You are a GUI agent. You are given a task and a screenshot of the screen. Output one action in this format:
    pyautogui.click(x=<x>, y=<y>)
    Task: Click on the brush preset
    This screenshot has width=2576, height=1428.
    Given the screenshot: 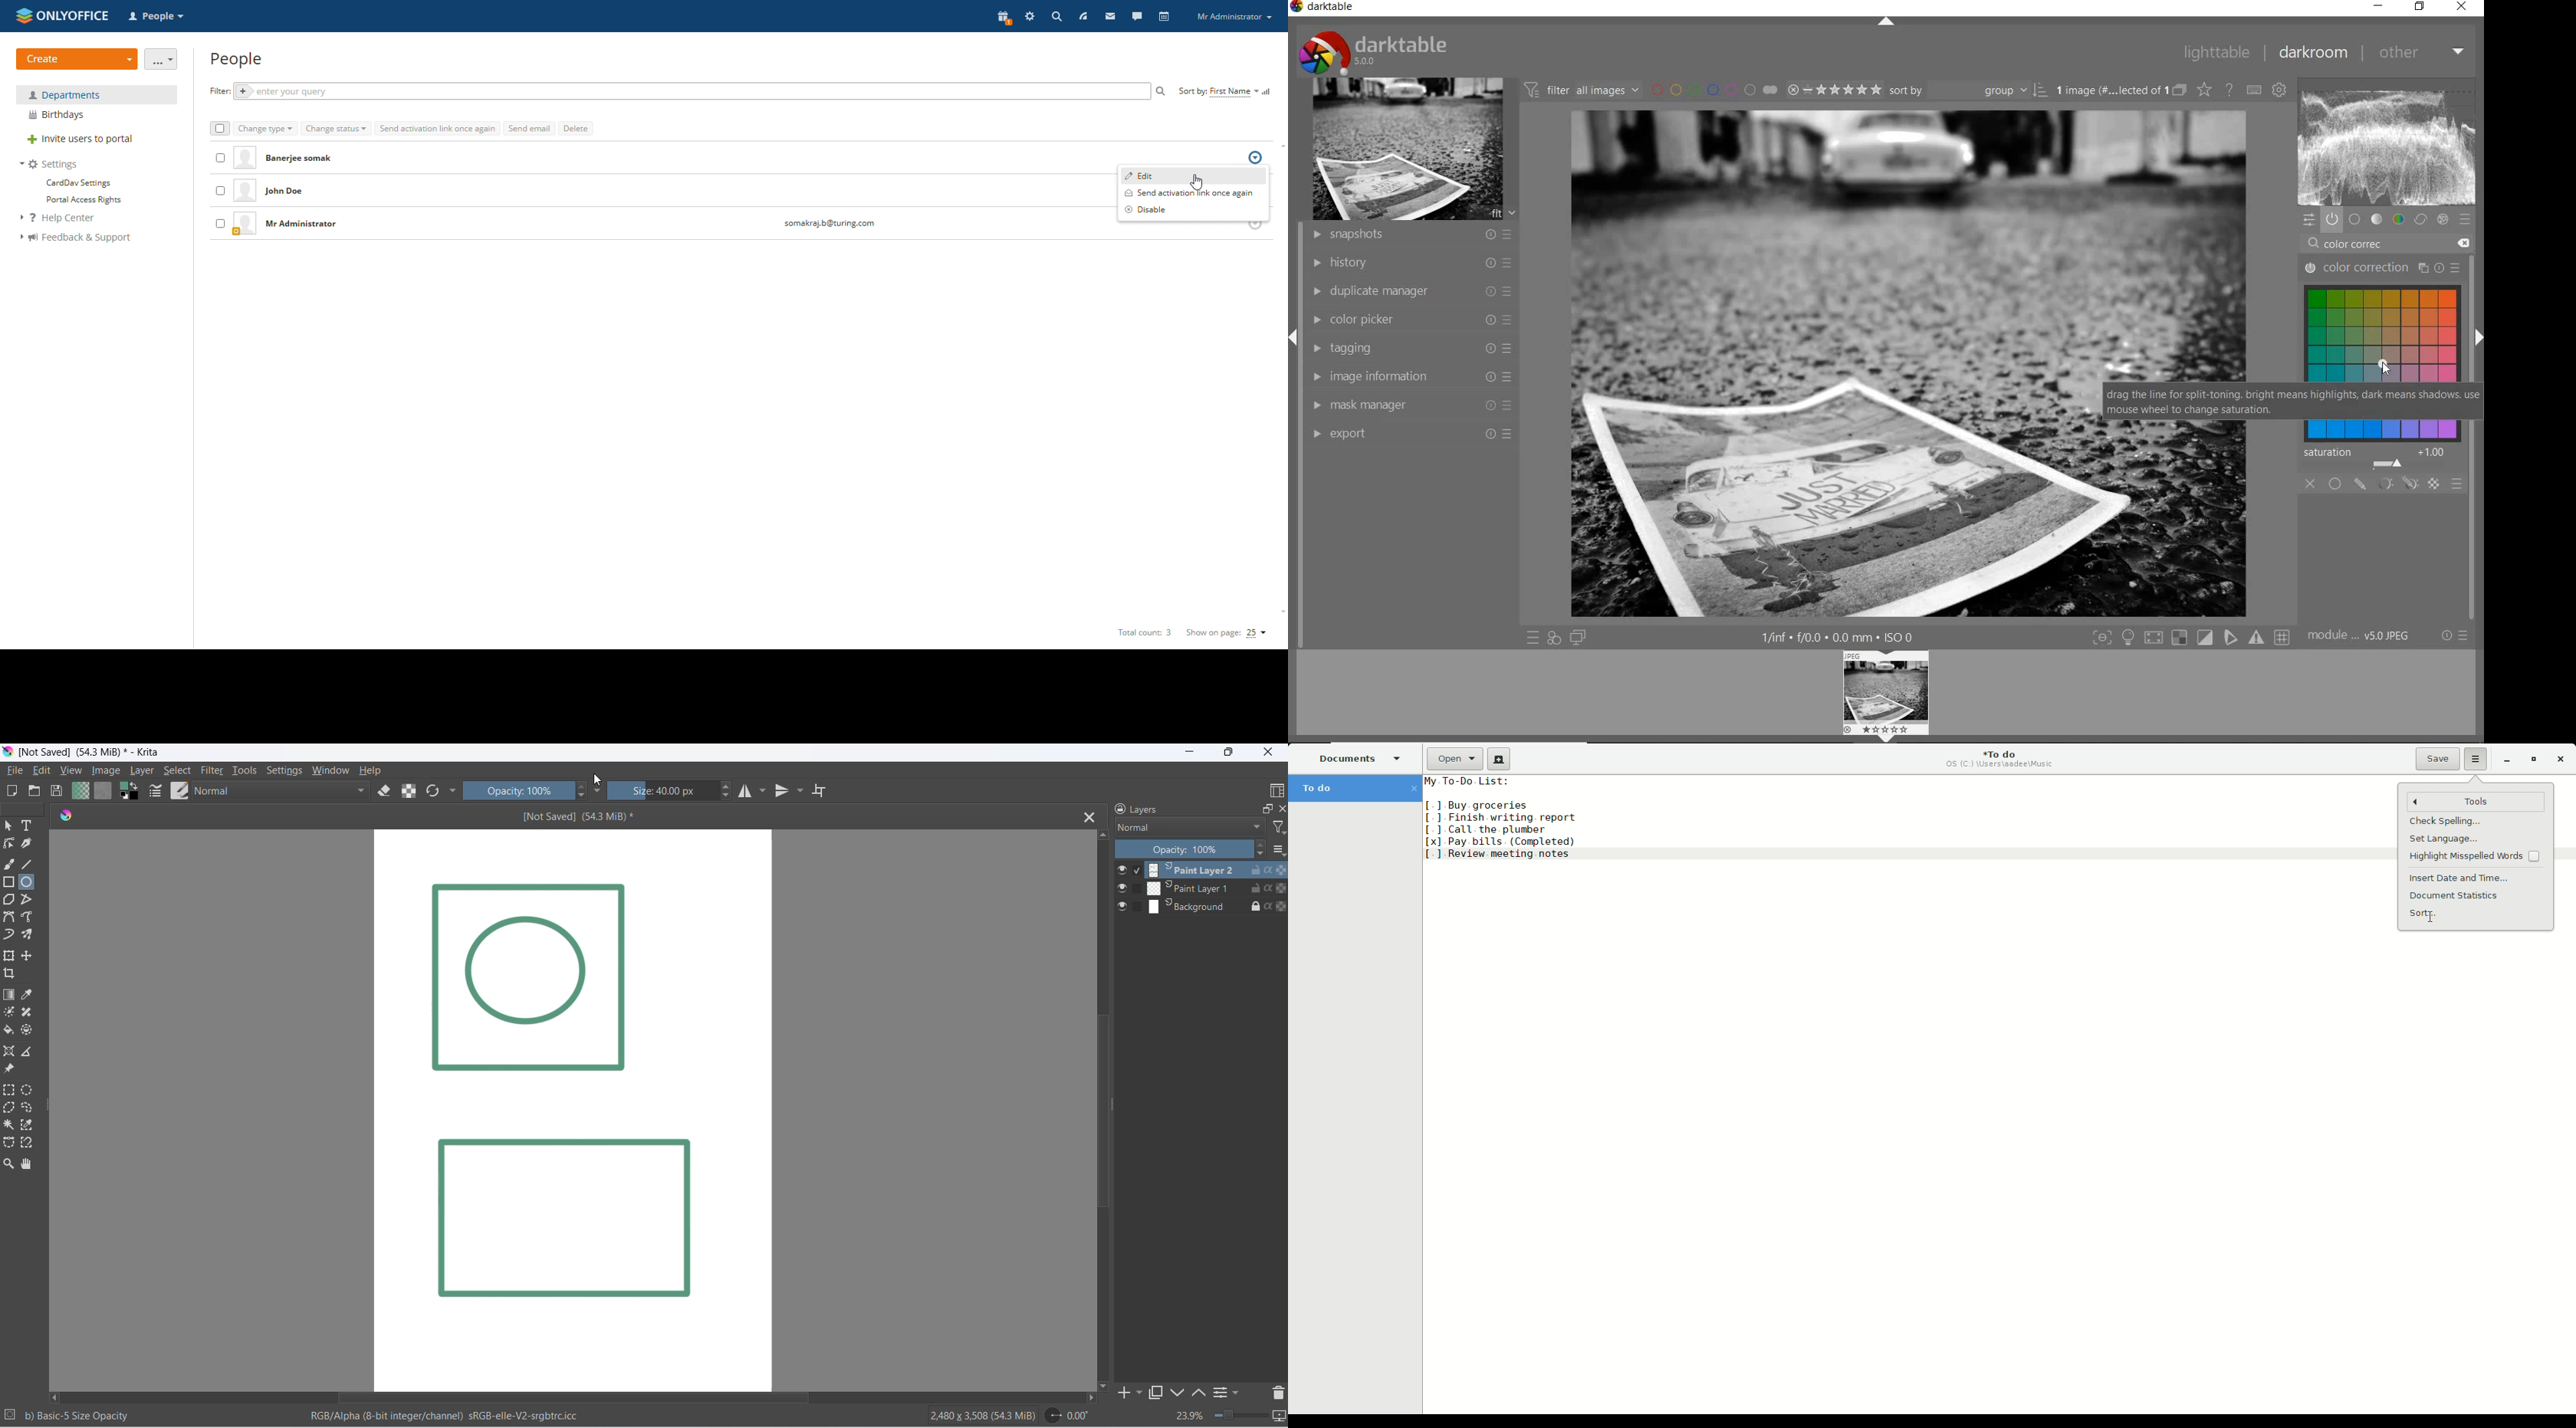 What is the action you would take?
    pyautogui.click(x=179, y=791)
    